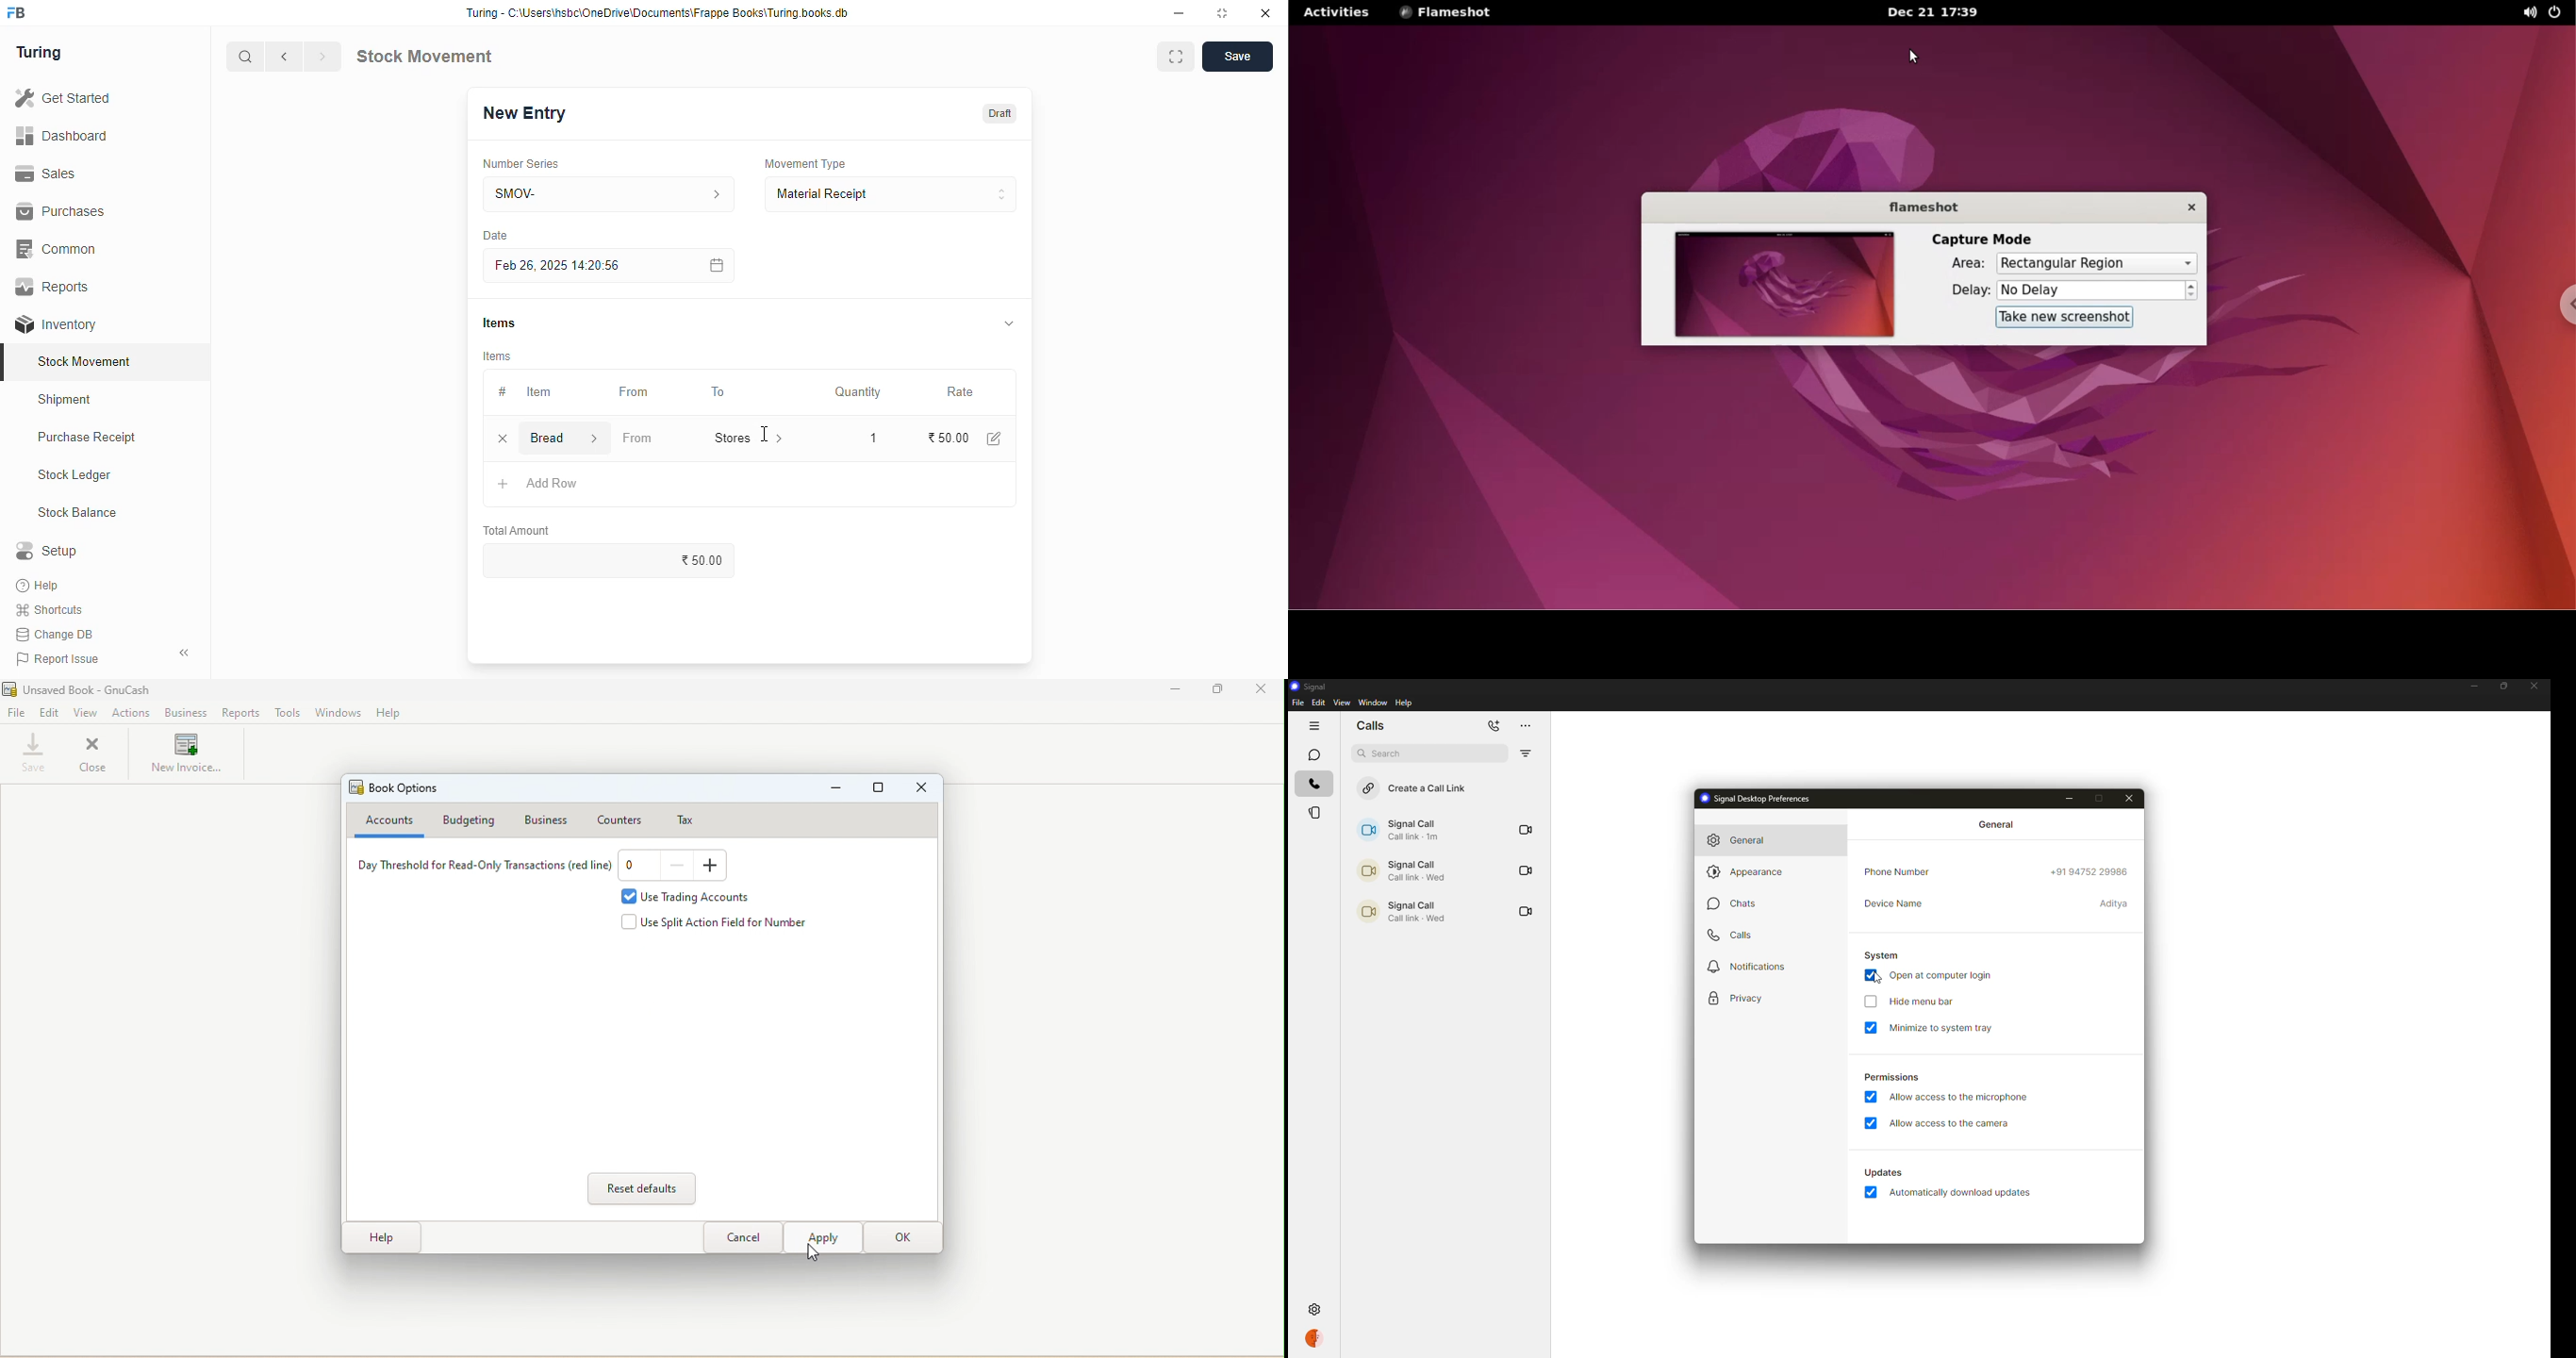 The width and height of the screenshot is (2576, 1372). Describe the element at coordinates (518, 531) in the screenshot. I see `total amount` at that location.